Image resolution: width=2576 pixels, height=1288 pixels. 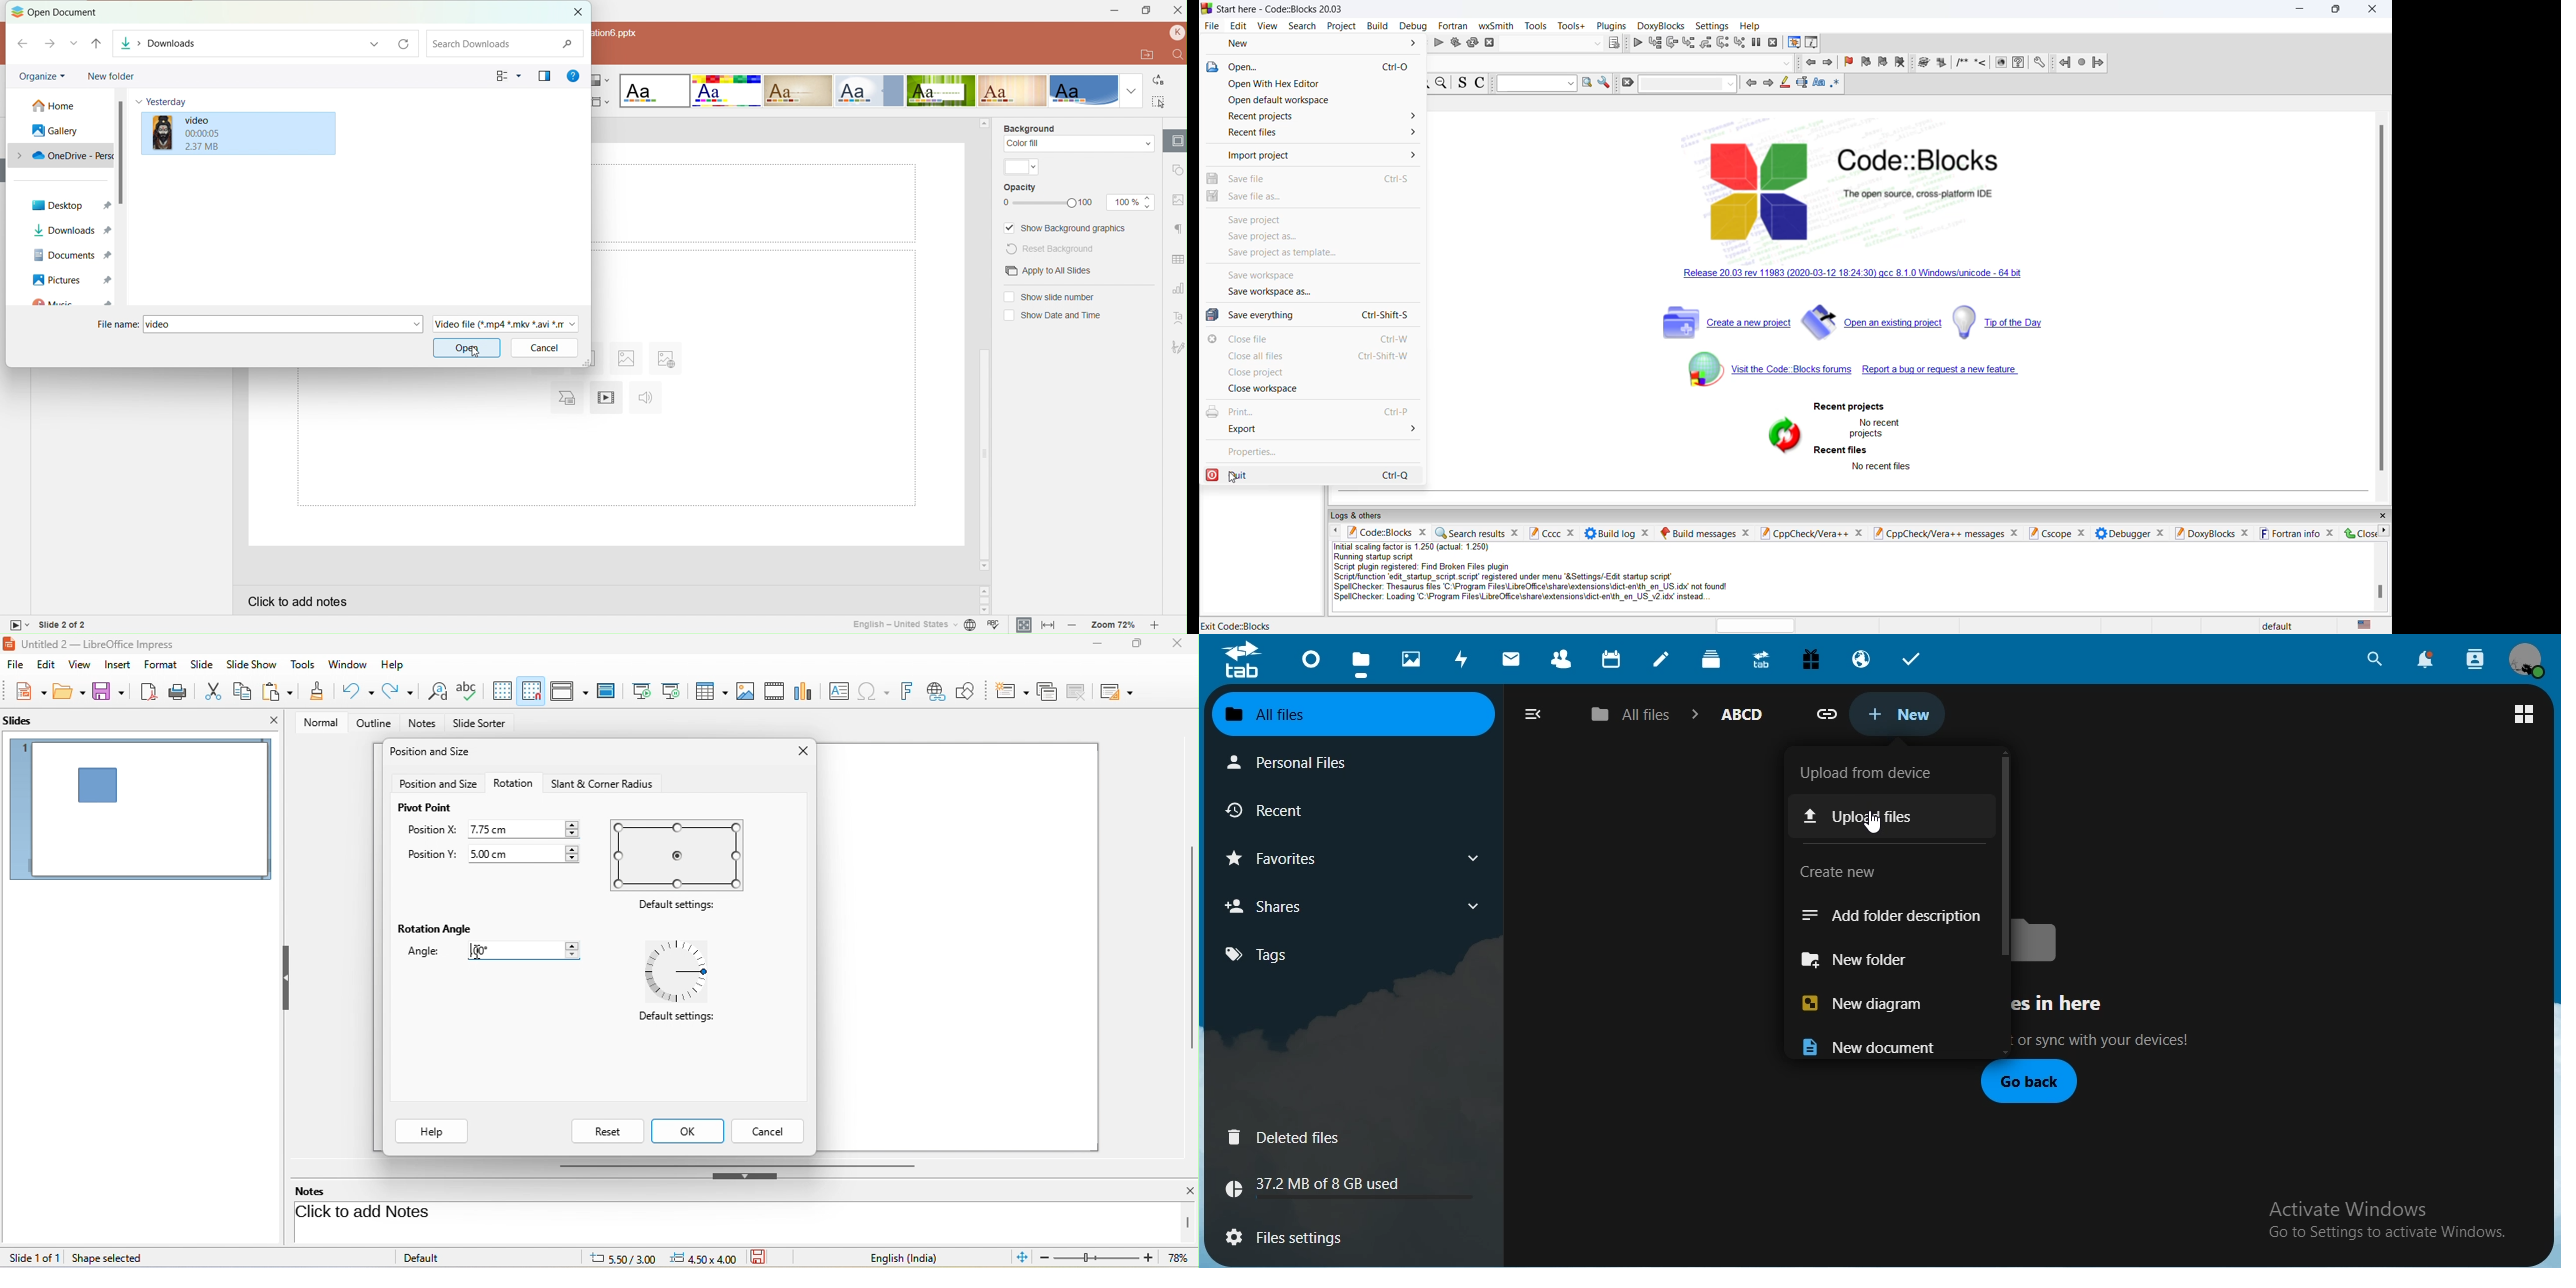 I want to click on tip of the day, so click(x=2000, y=319).